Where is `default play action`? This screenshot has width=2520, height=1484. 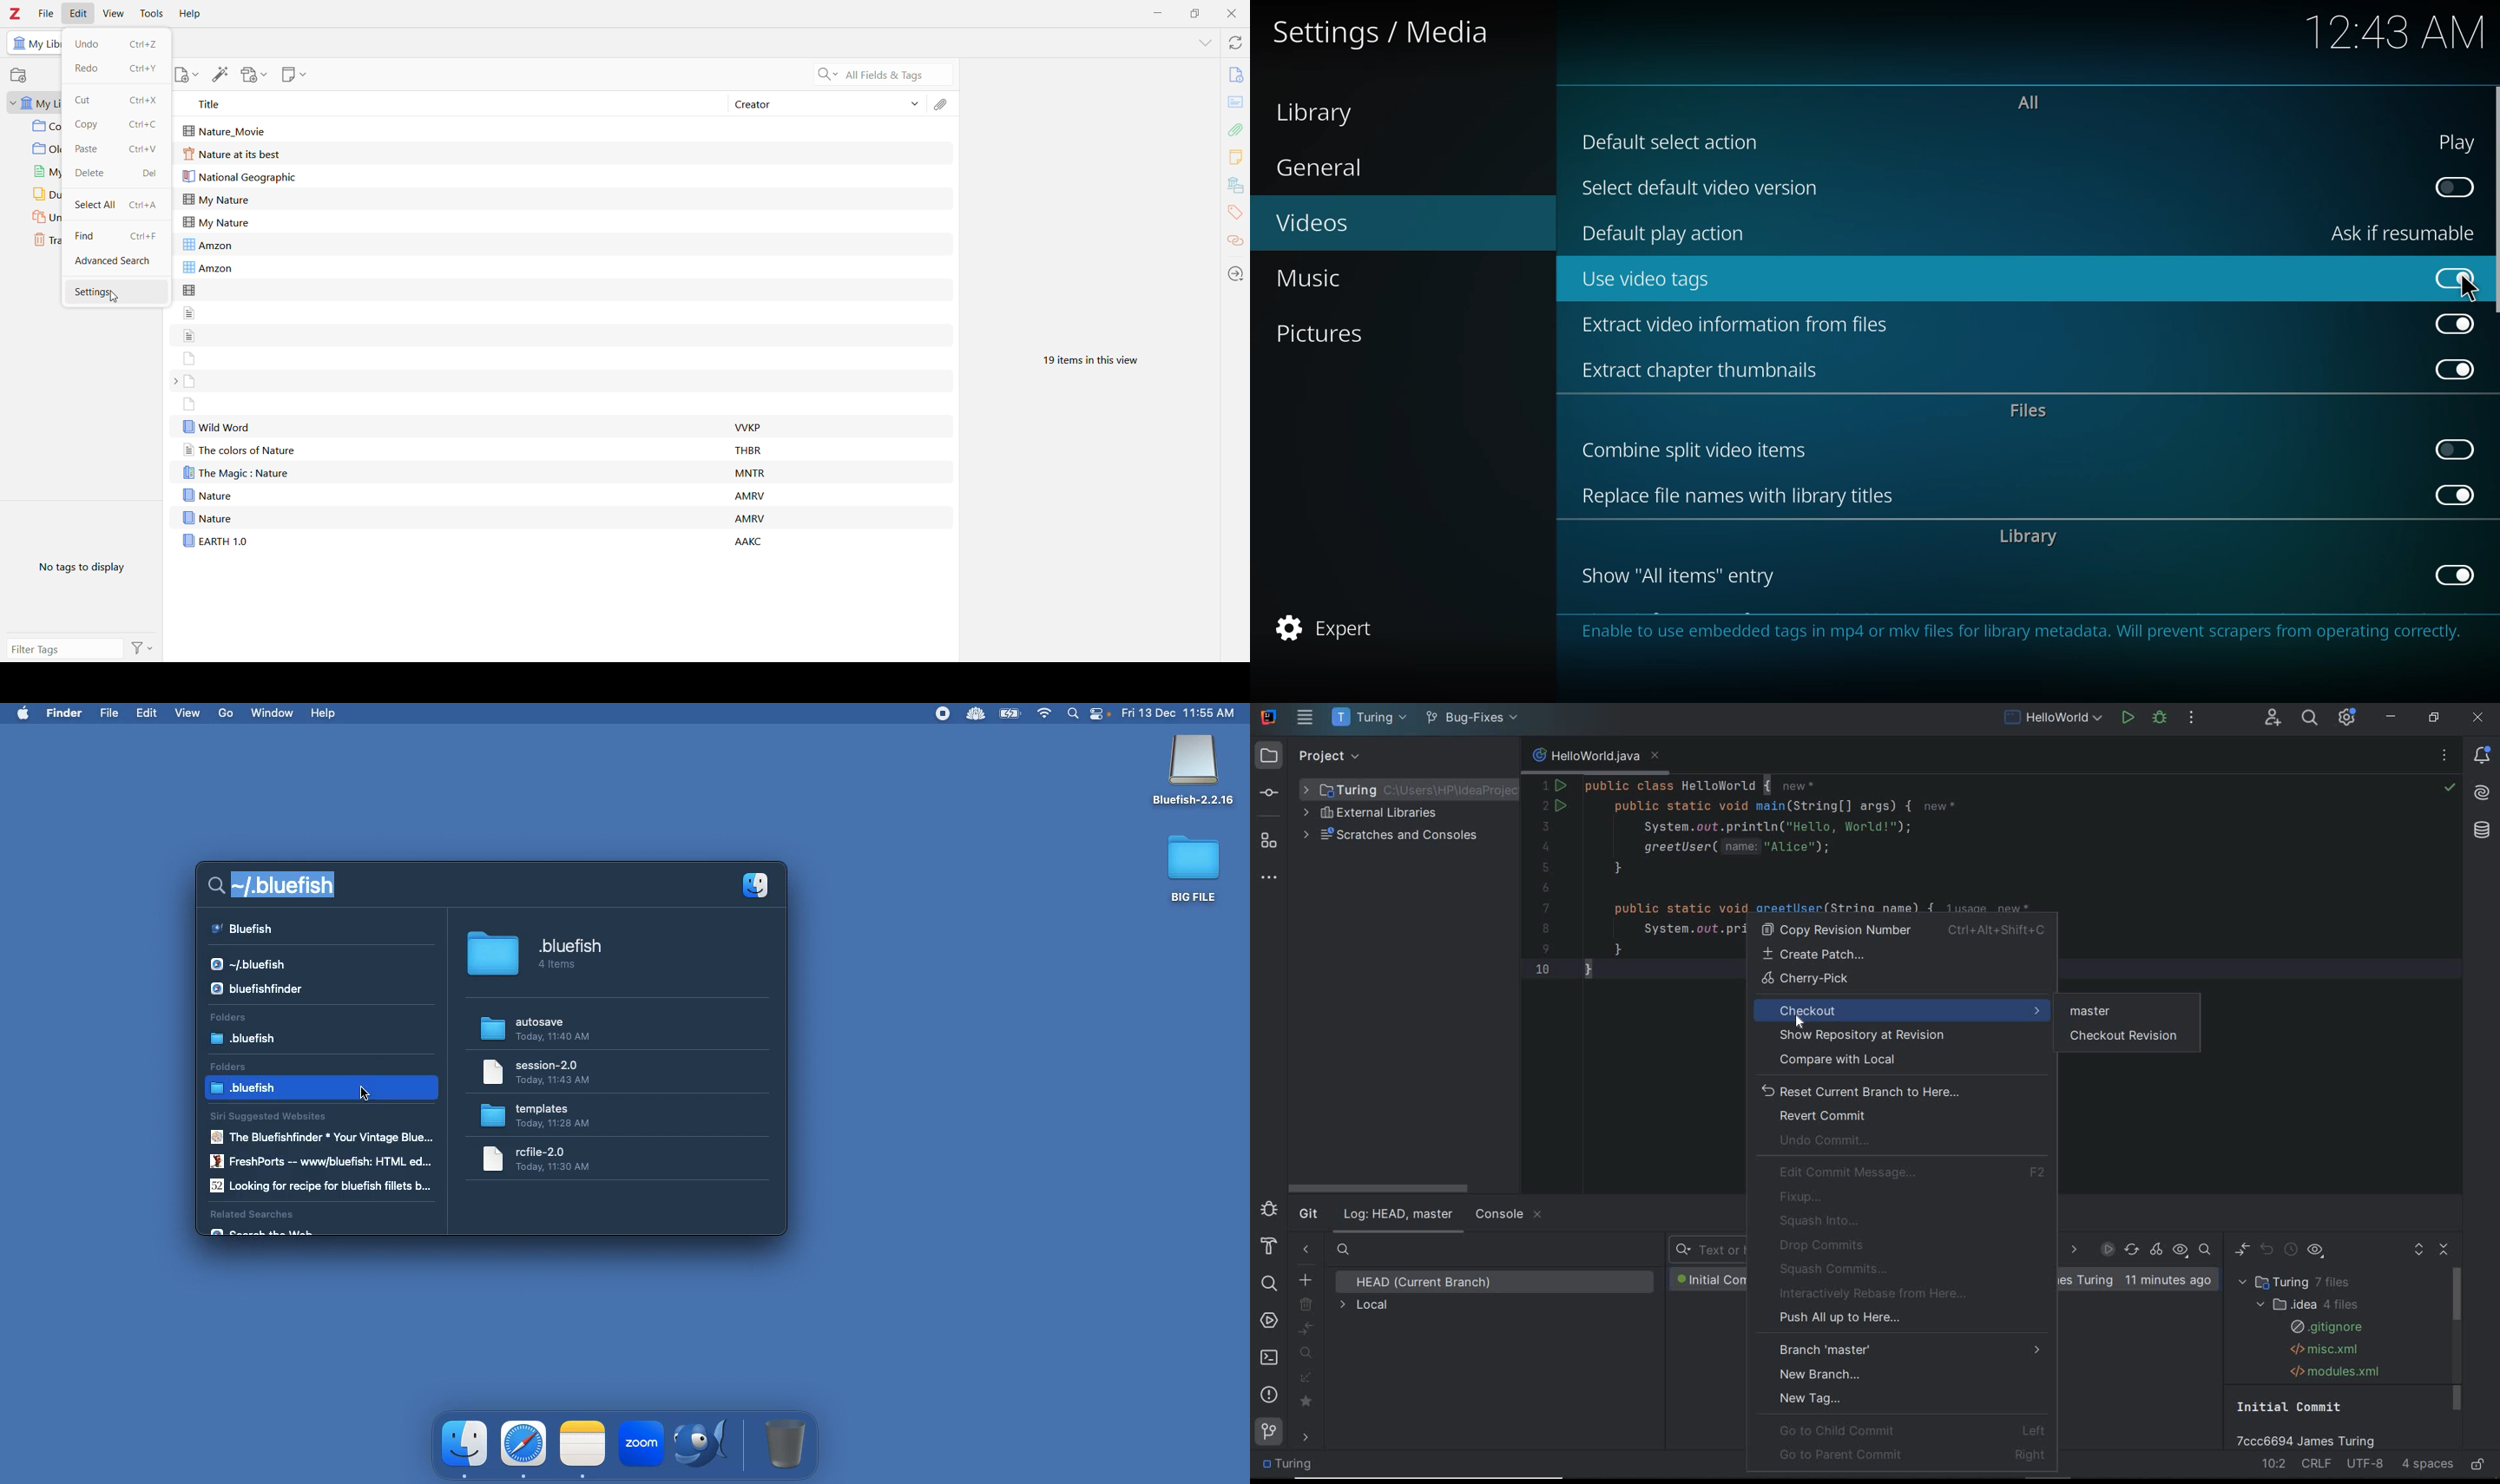
default play action is located at coordinates (1669, 232).